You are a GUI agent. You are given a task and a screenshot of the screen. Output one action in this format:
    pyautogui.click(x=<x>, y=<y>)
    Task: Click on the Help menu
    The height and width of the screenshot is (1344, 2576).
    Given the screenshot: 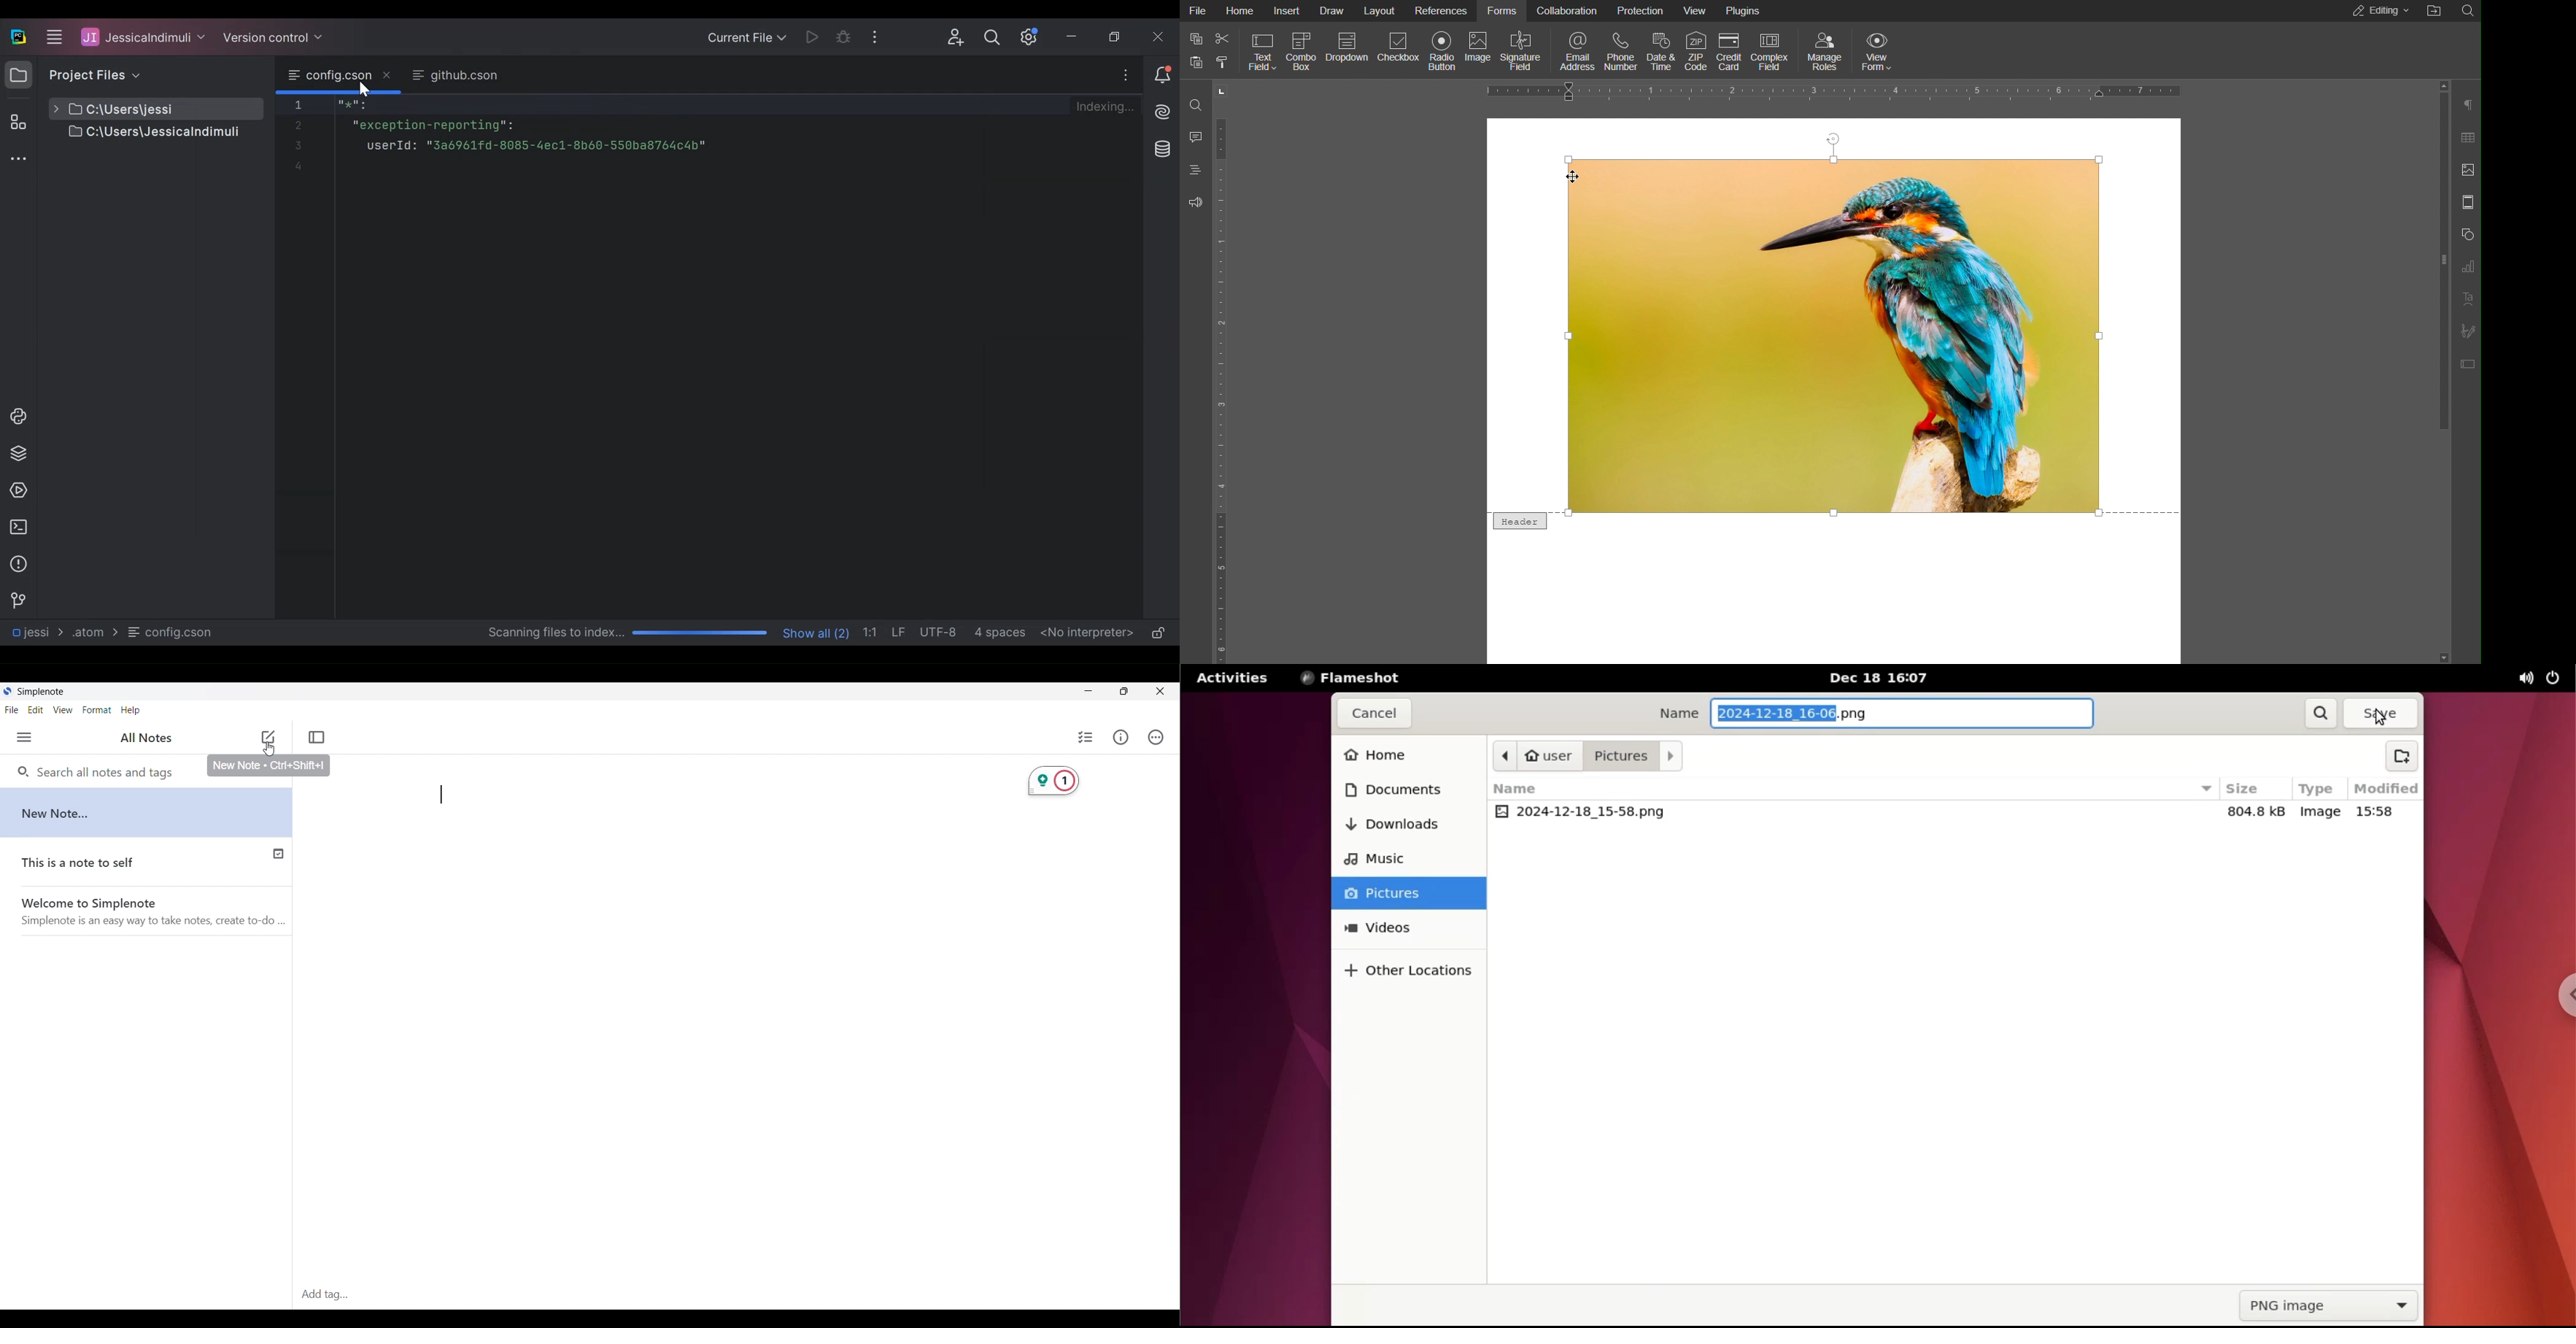 What is the action you would take?
    pyautogui.click(x=130, y=711)
    